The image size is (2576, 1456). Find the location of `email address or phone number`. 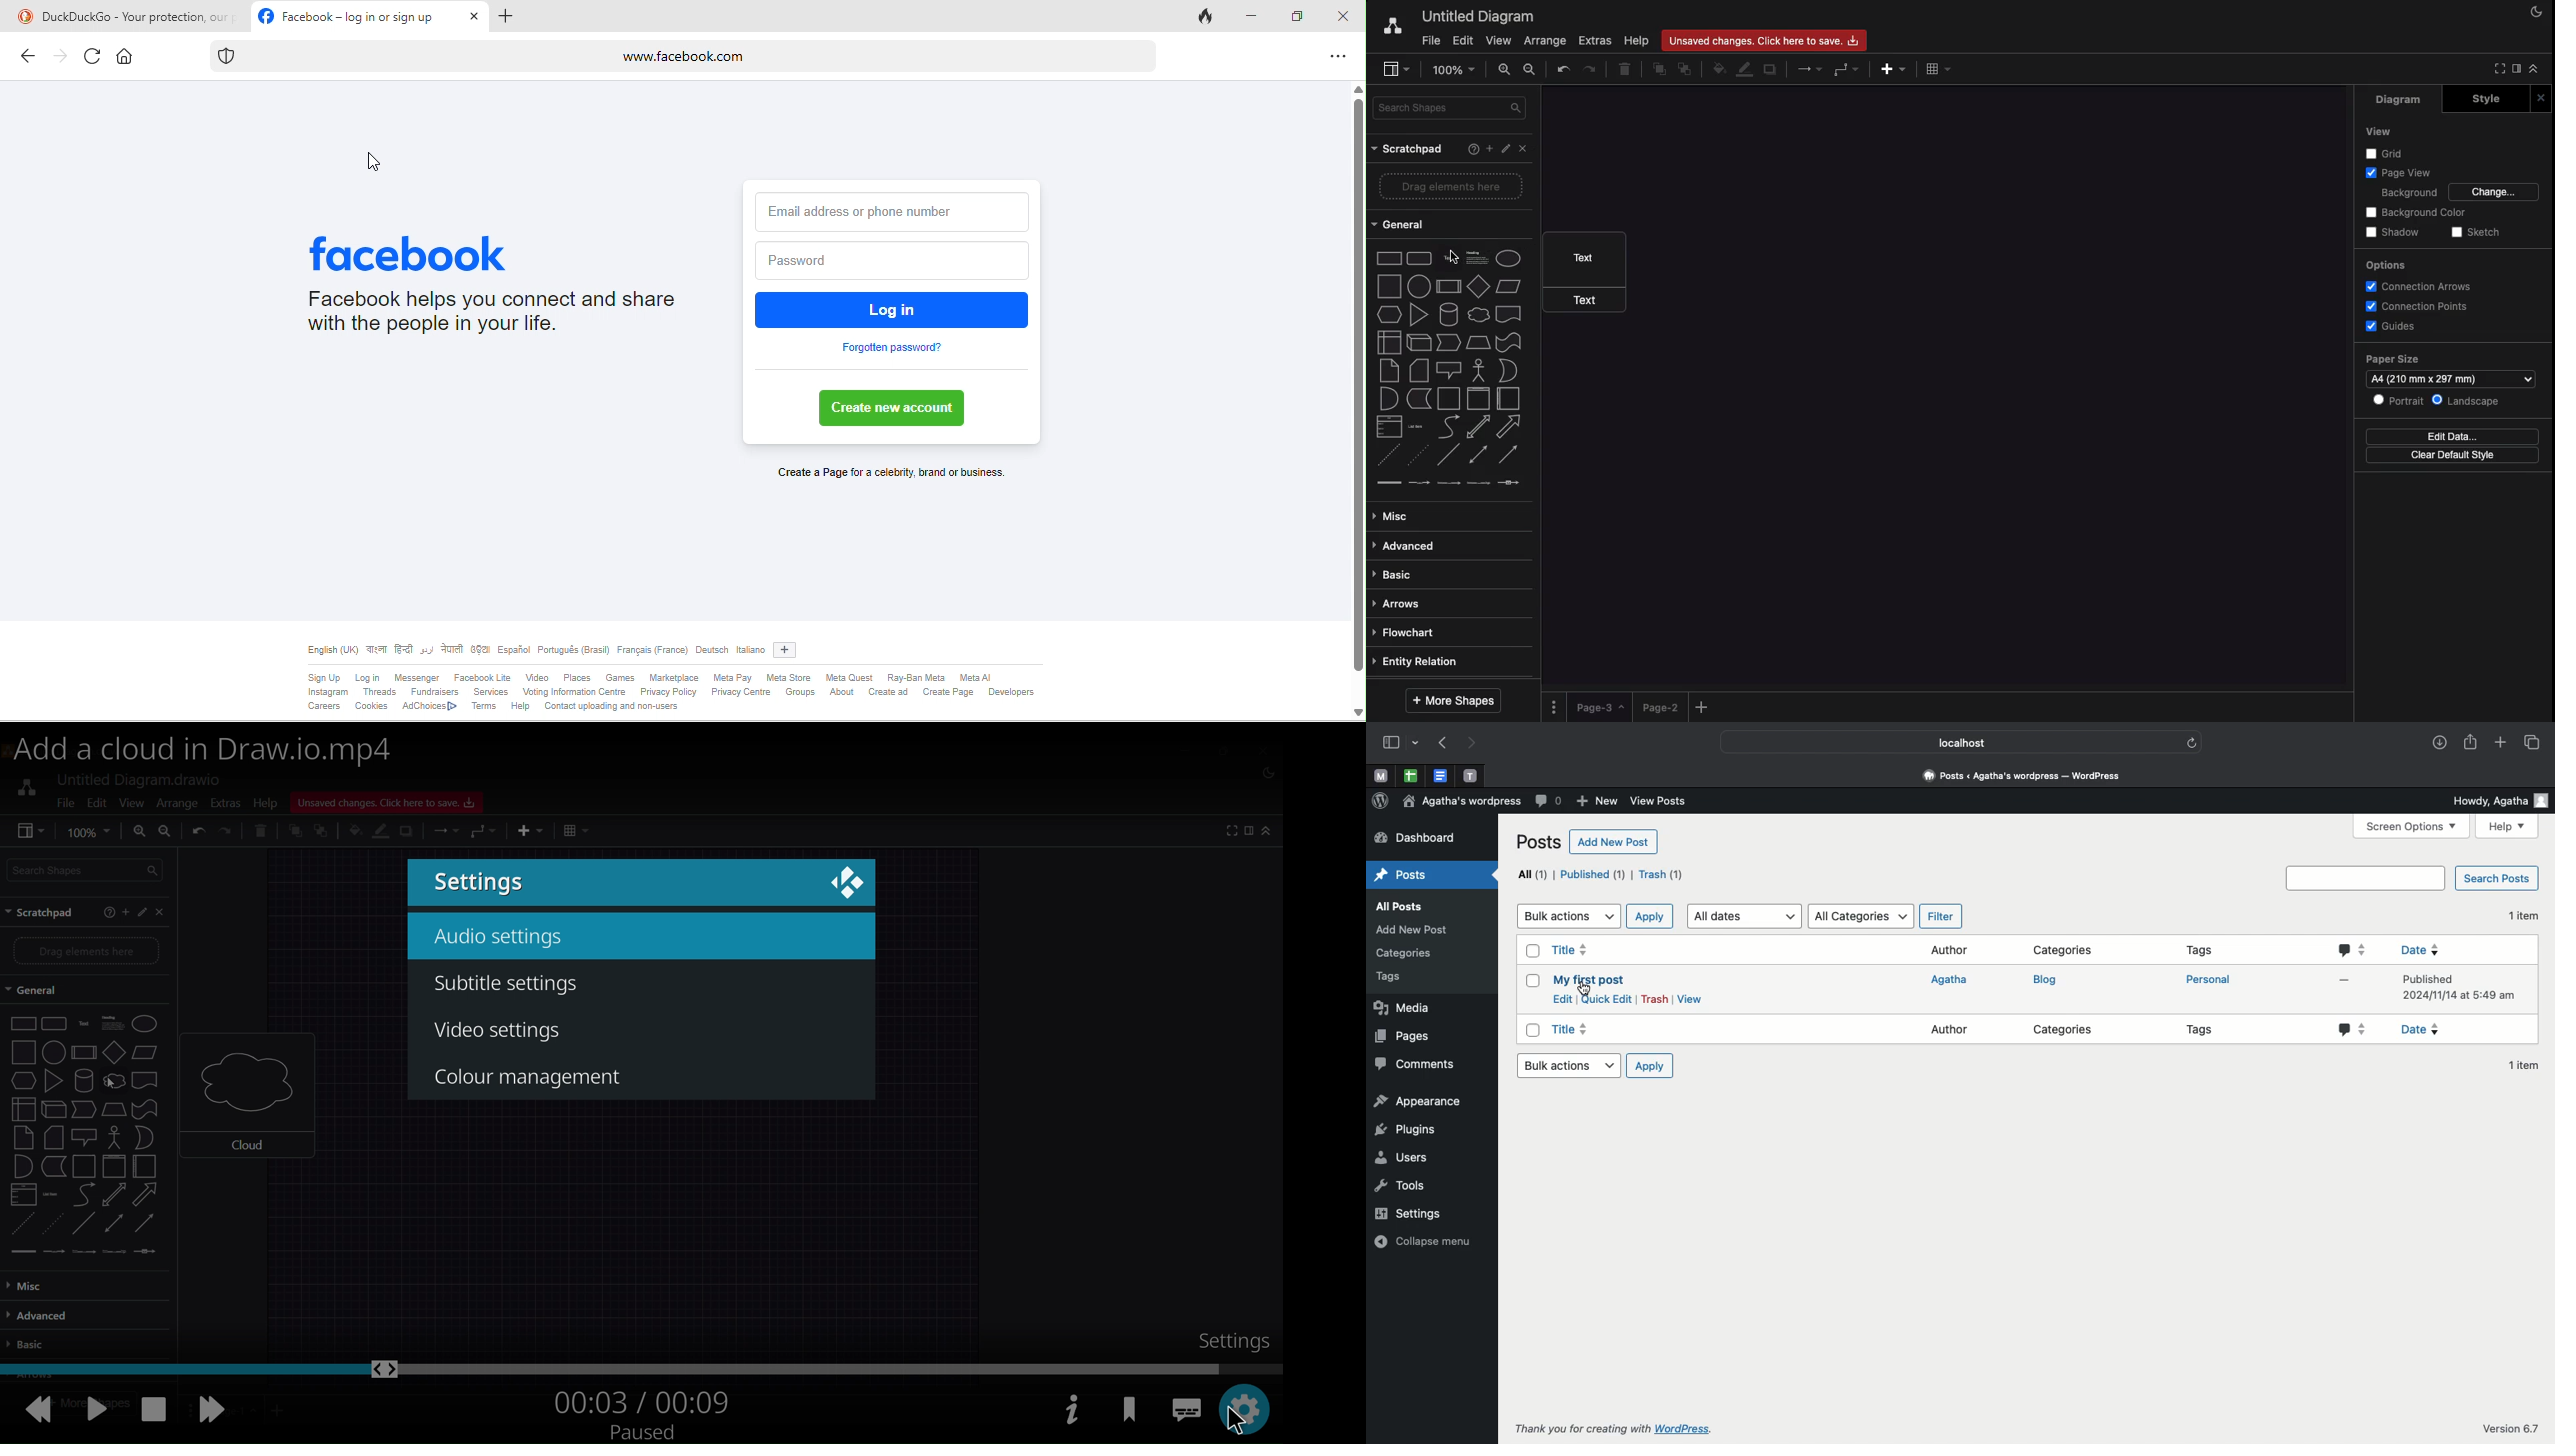

email address or phone number is located at coordinates (893, 212).